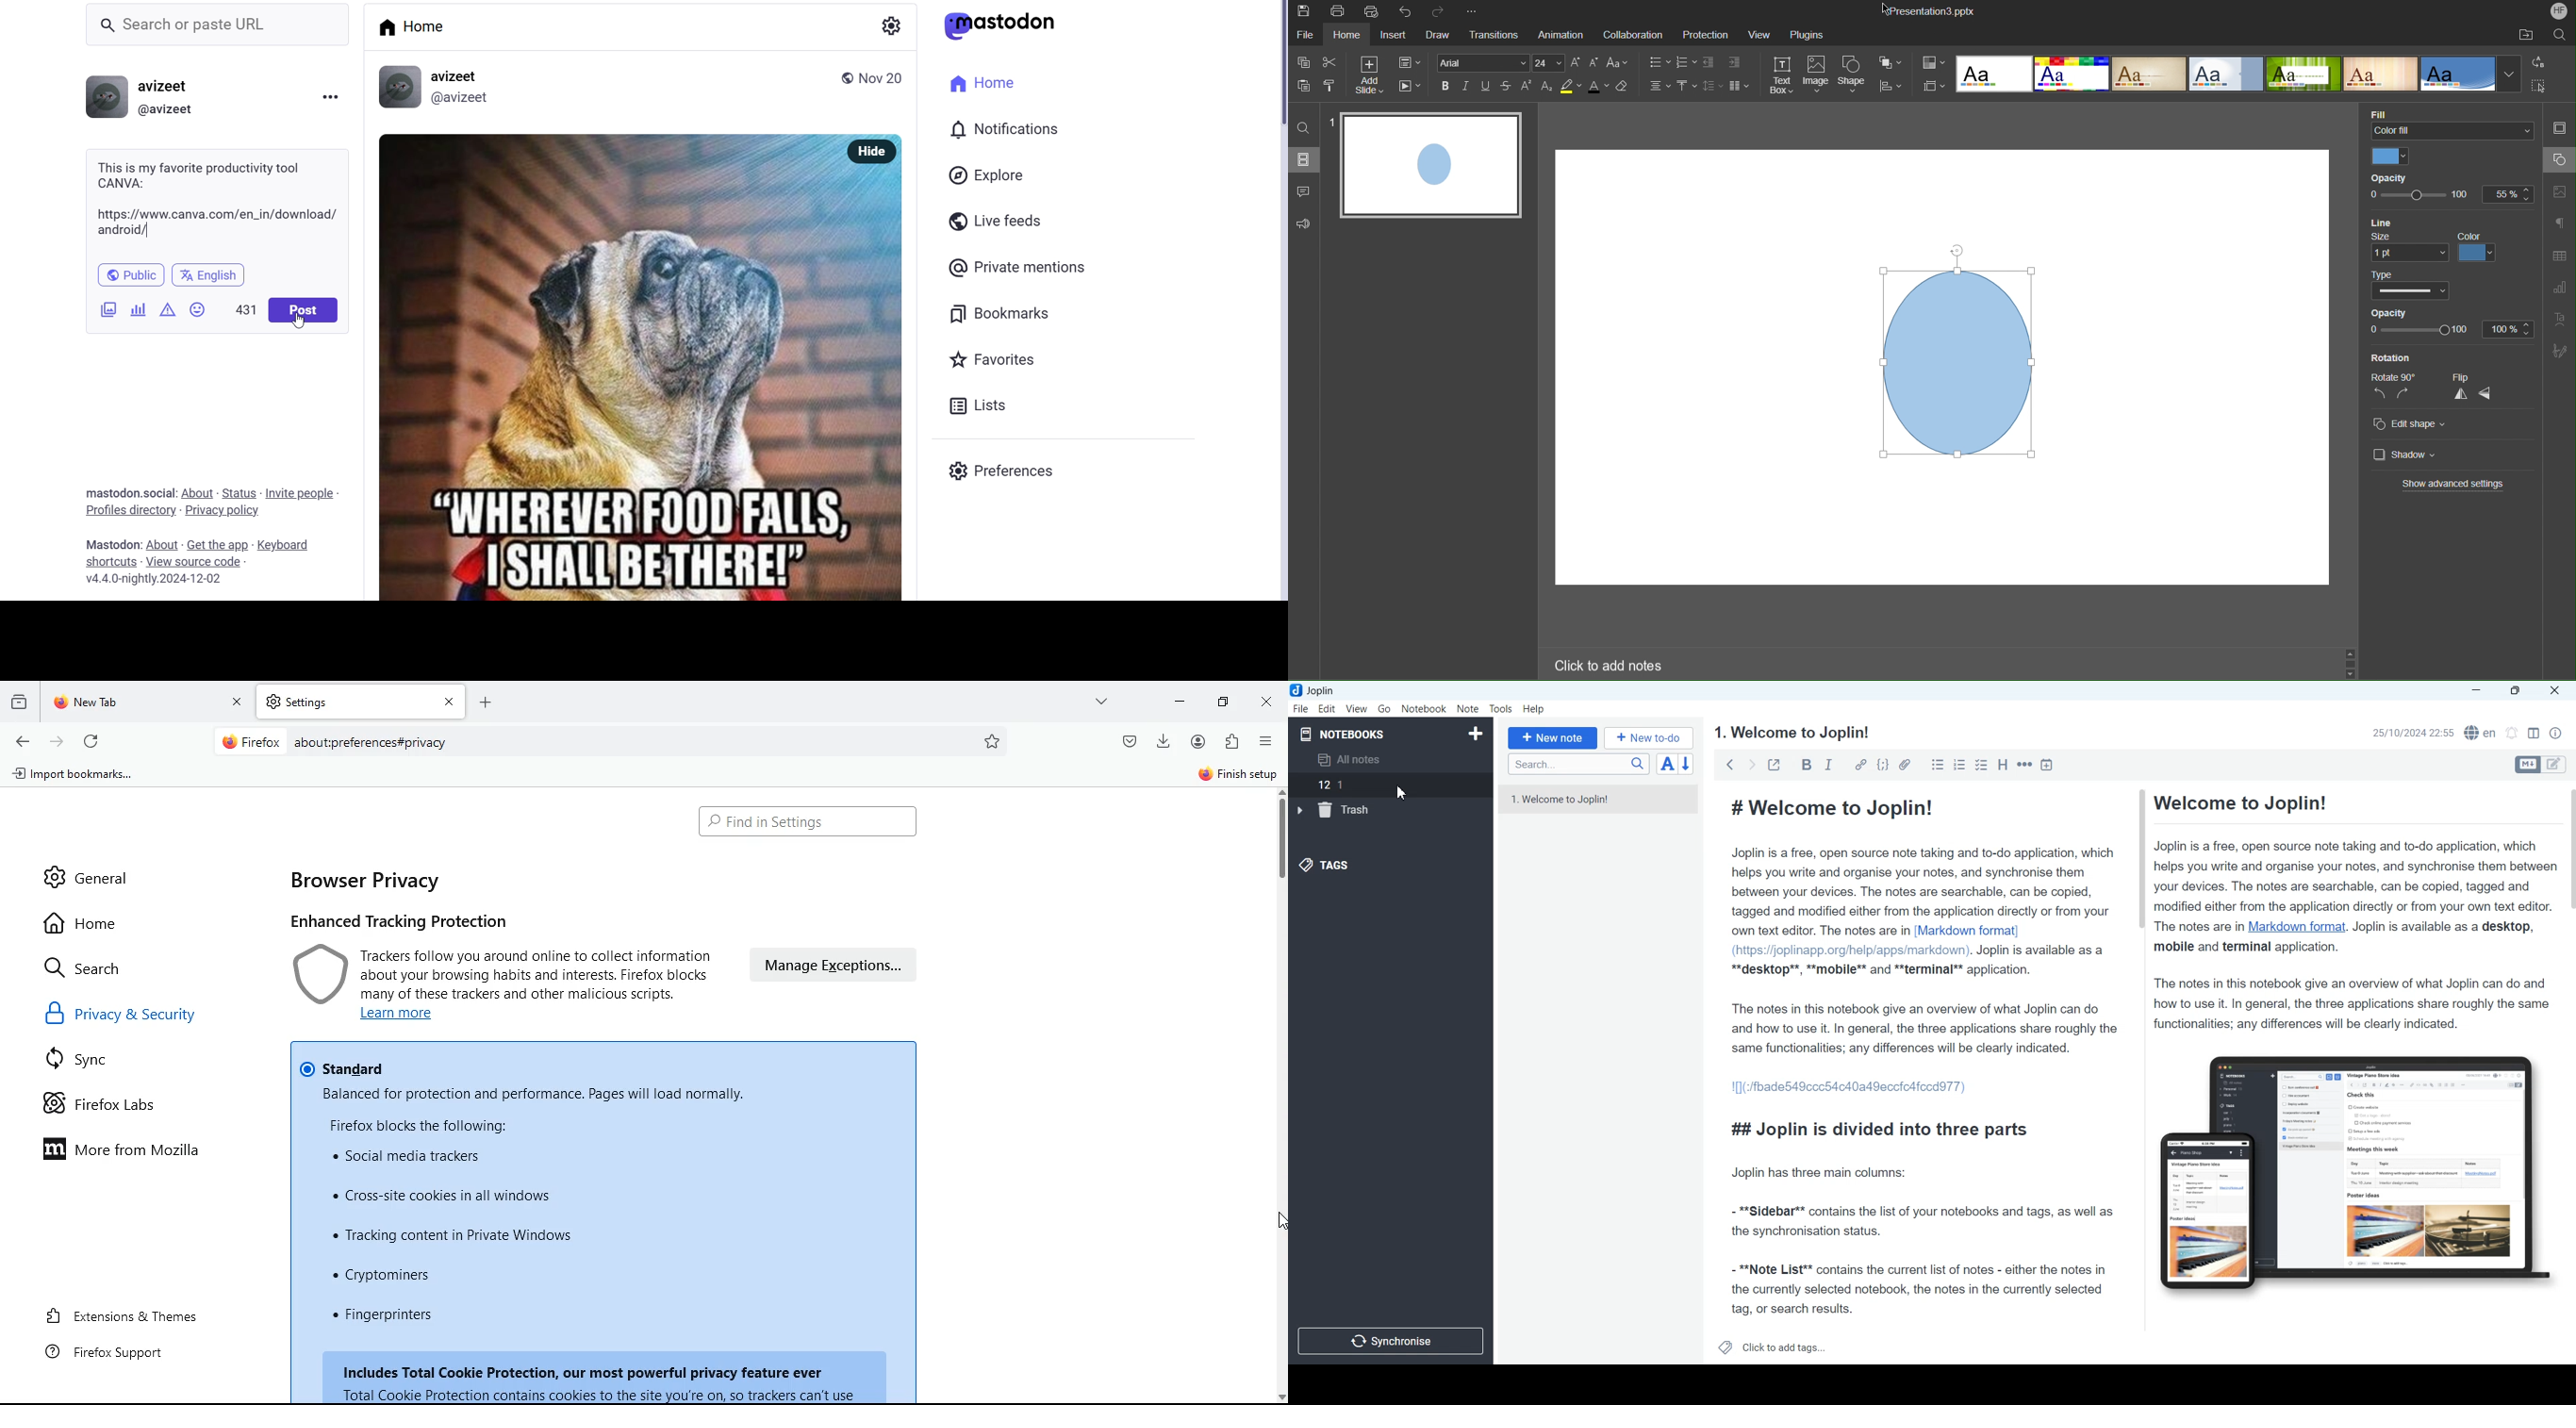 This screenshot has height=1428, width=2576. Describe the element at coordinates (422, 1126) in the screenshot. I see `firefox blocks the following` at that location.